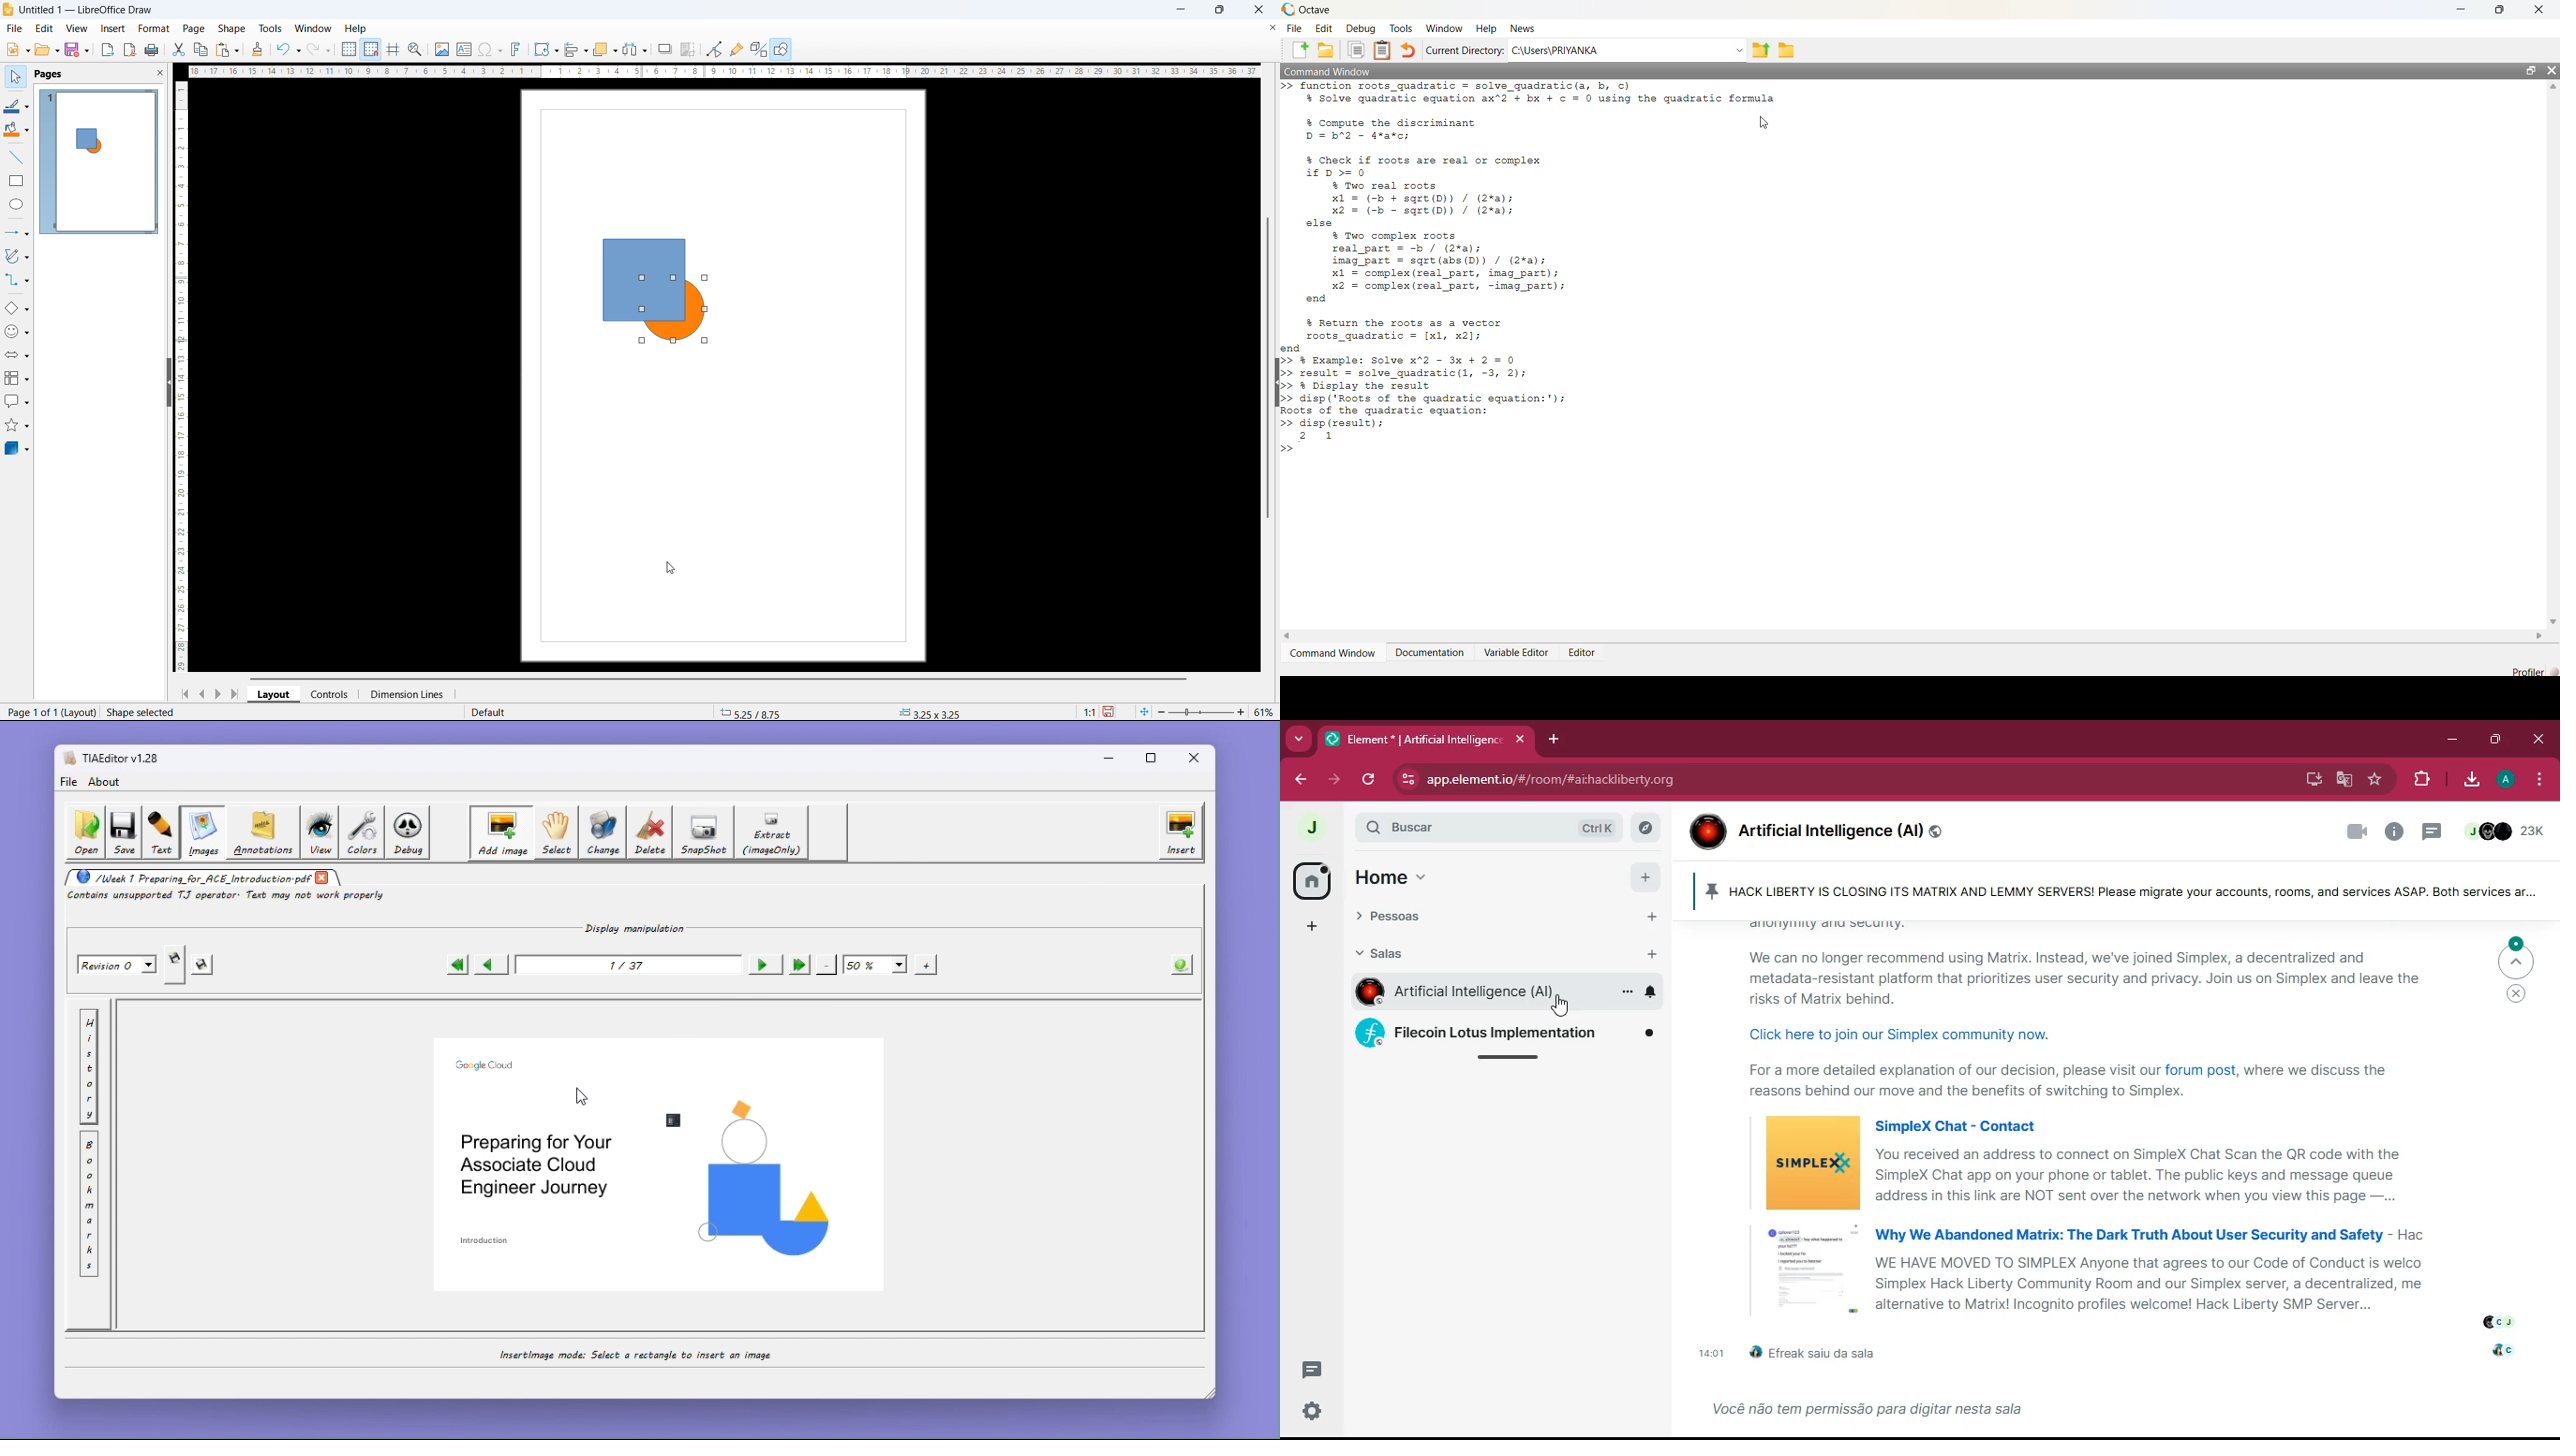 The height and width of the screenshot is (1456, 2576). What do you see at coordinates (182, 376) in the screenshot?
I see `vertical scrollbar` at bounding box center [182, 376].